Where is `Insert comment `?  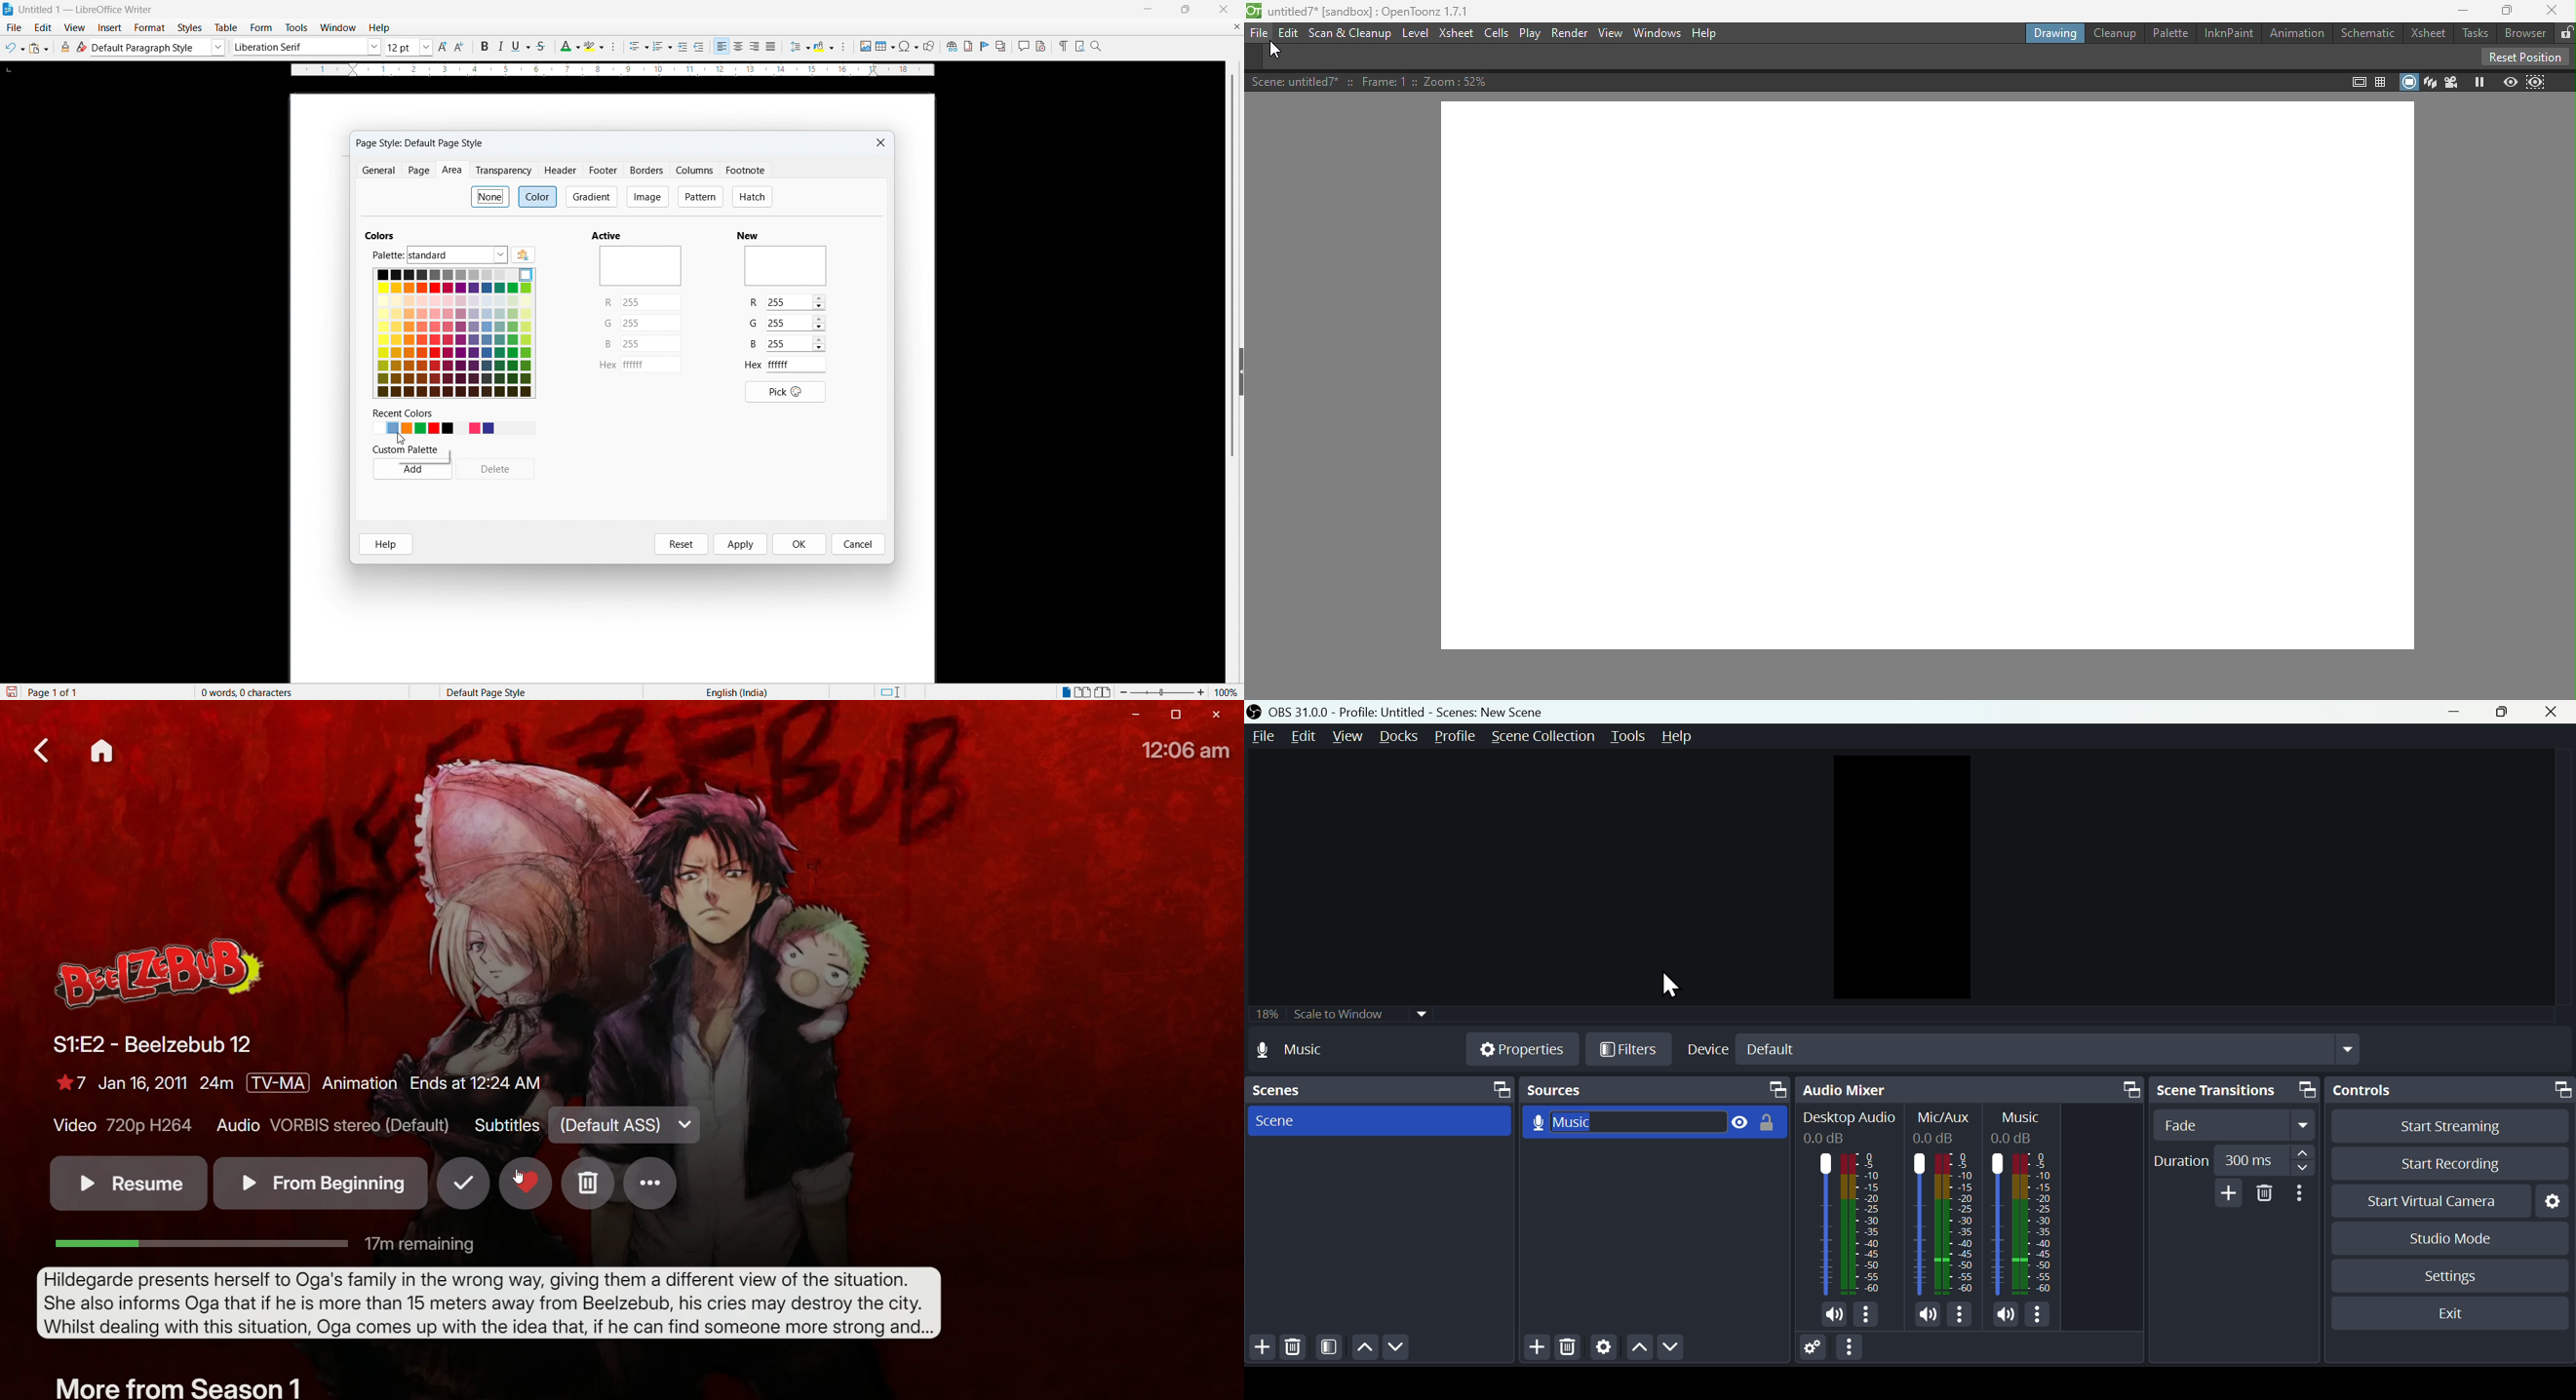
Insert comment  is located at coordinates (1023, 46).